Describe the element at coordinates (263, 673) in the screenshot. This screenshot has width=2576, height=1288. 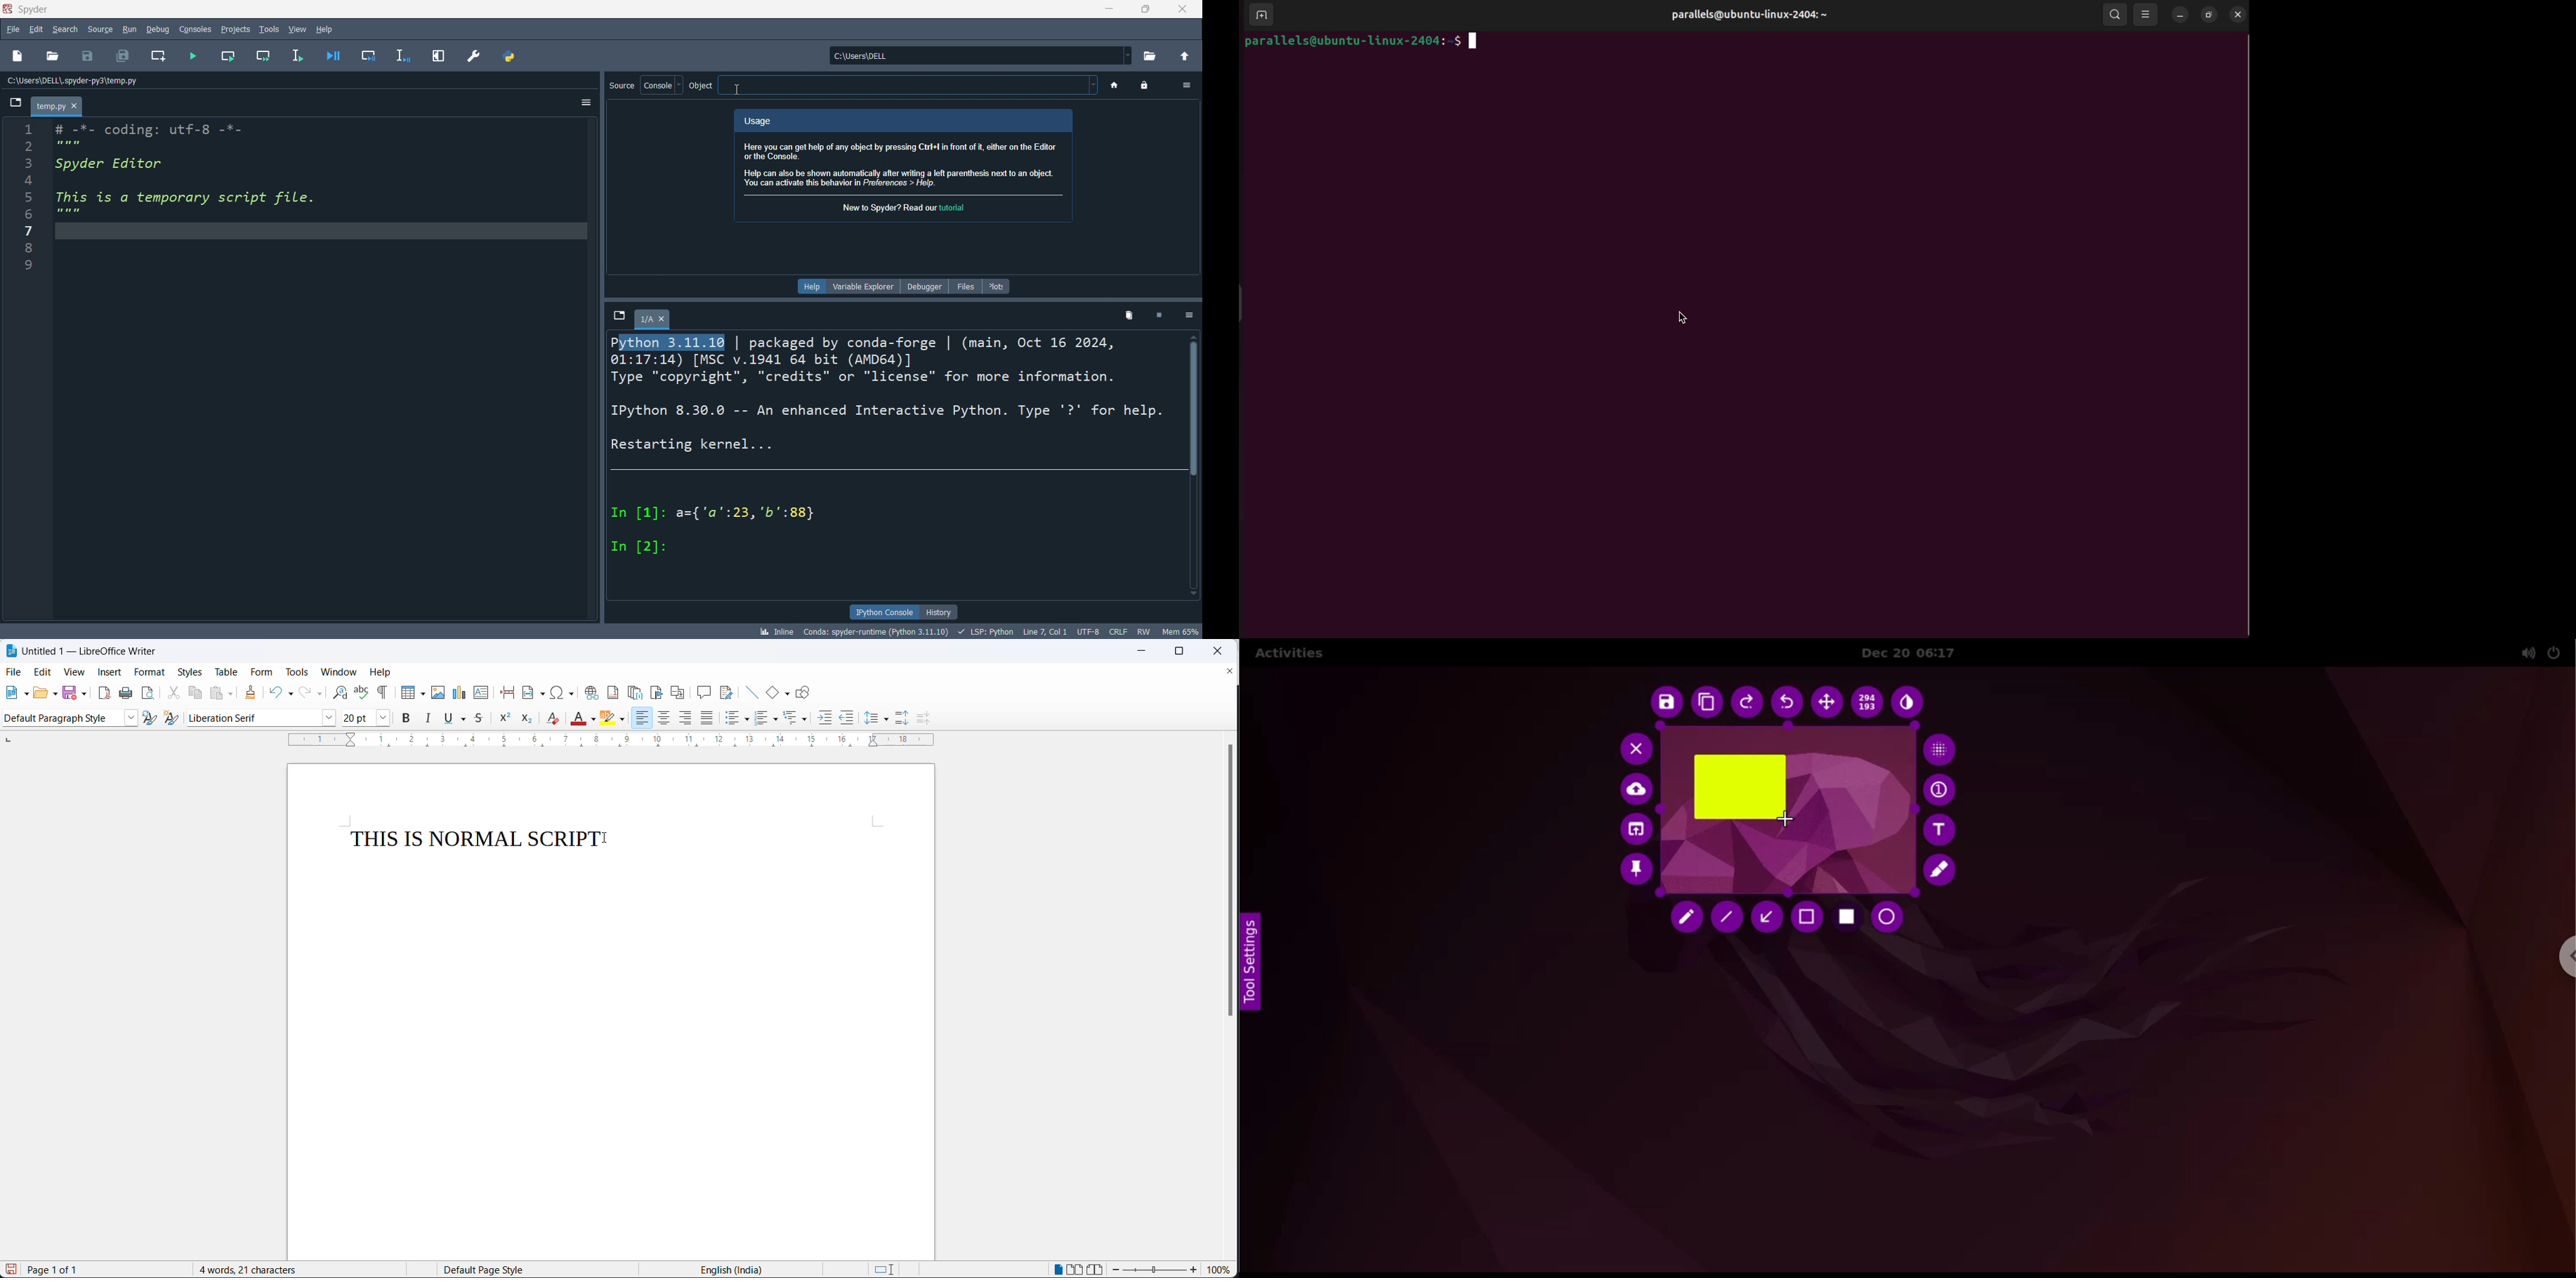
I see `form` at that location.